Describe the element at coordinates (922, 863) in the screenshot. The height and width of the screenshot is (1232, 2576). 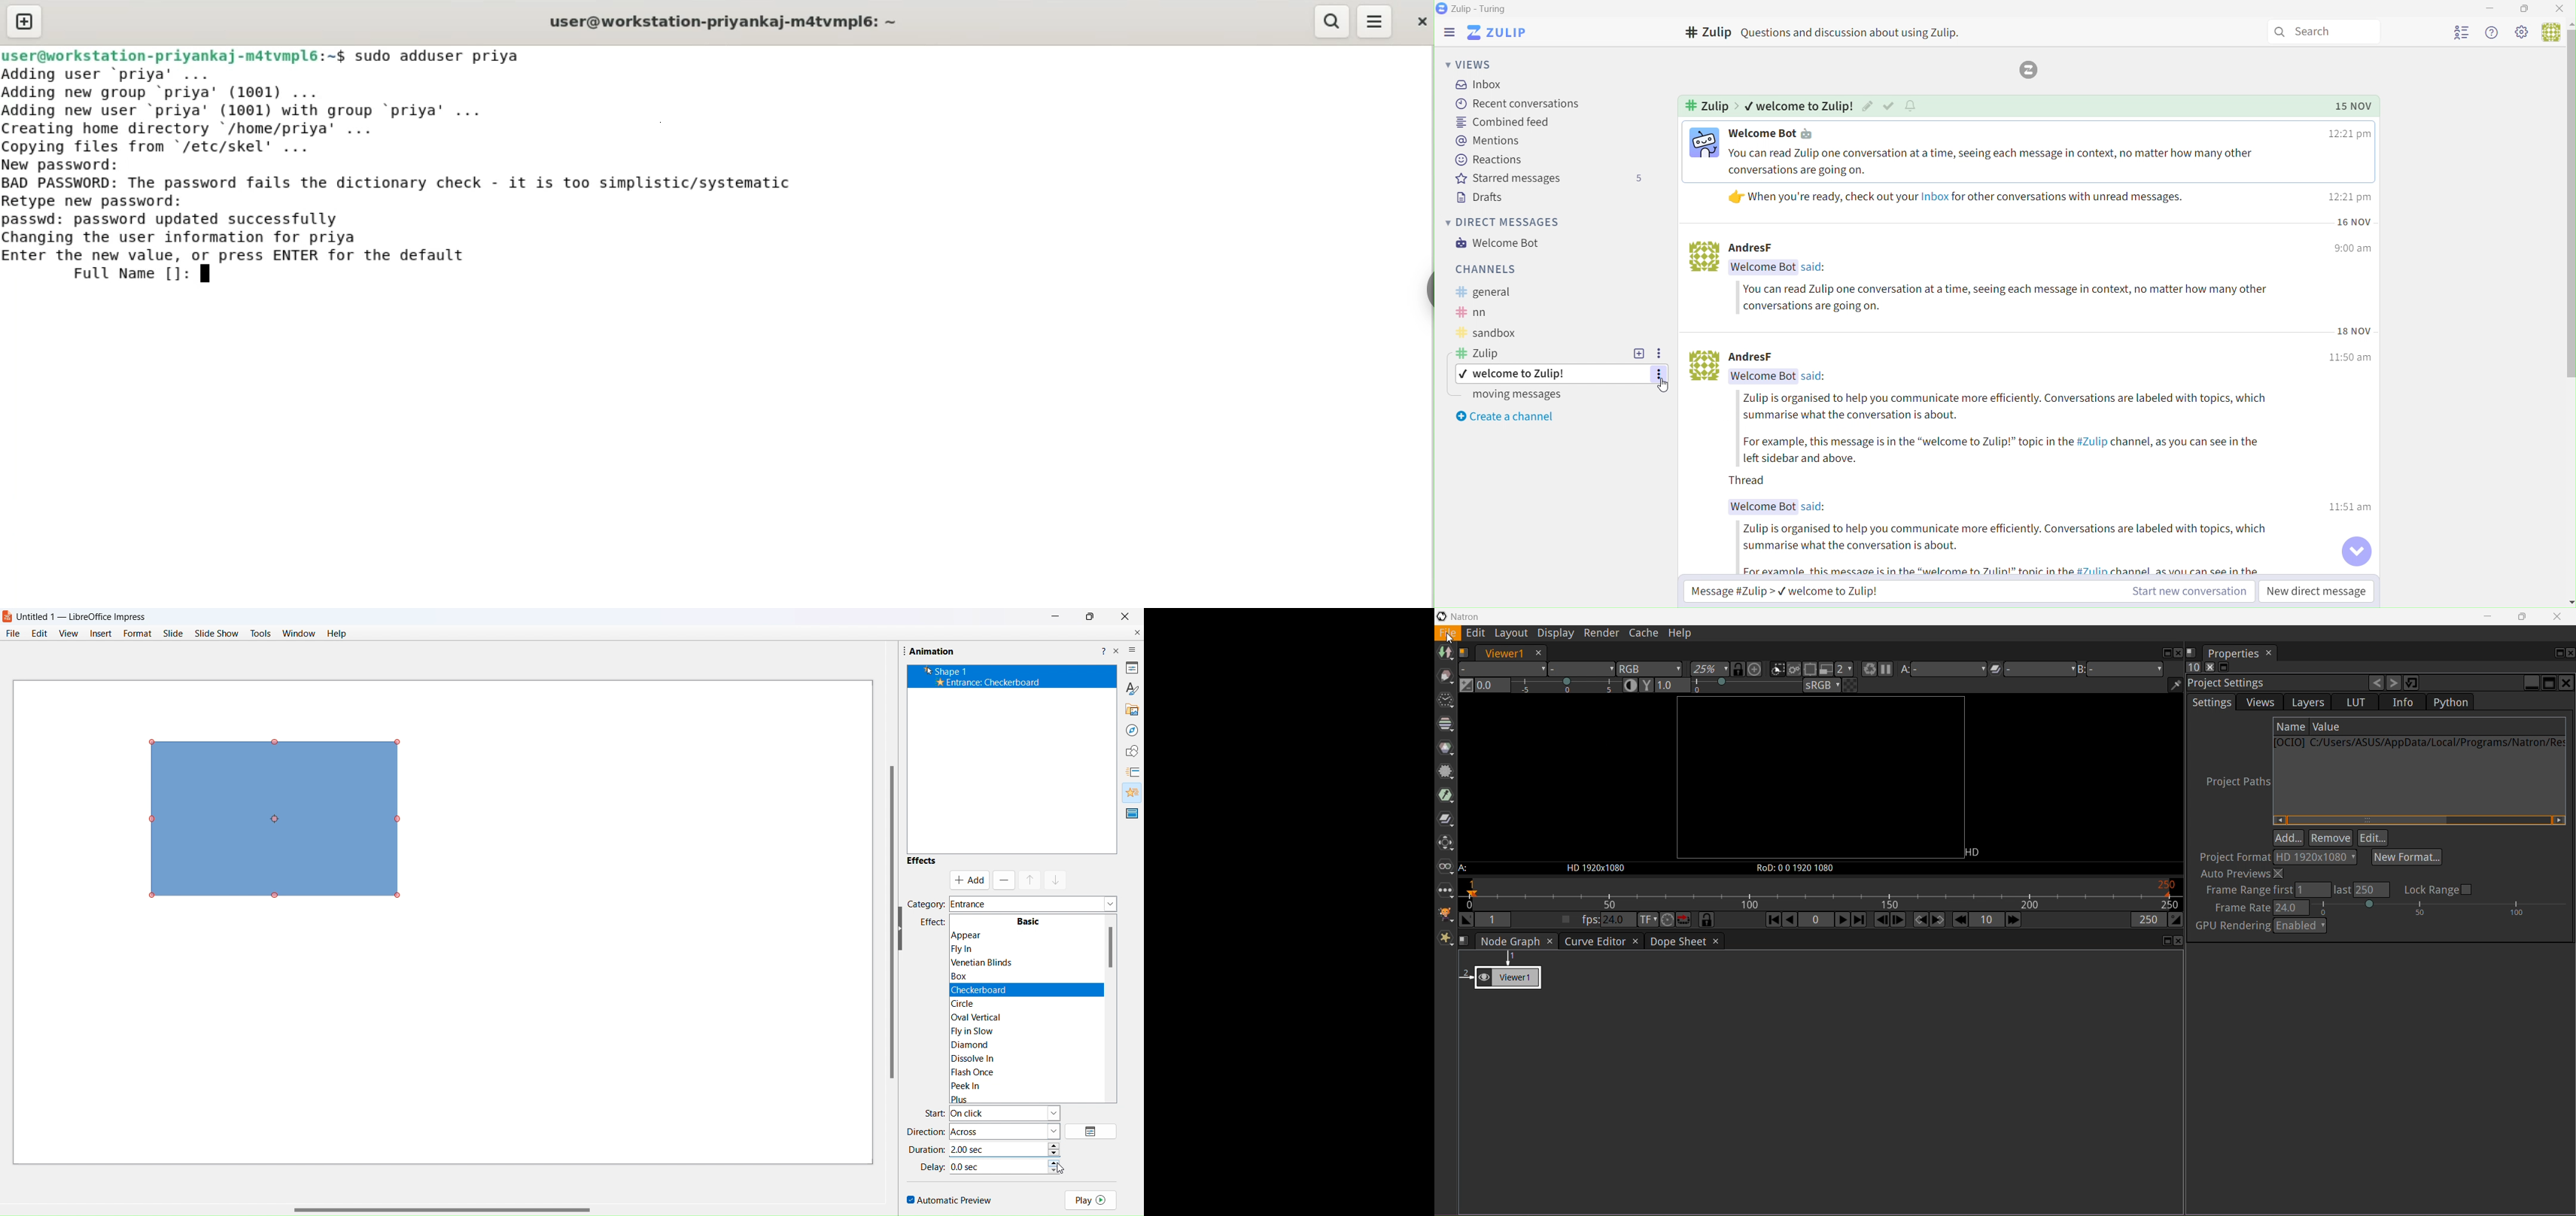
I see `effects` at that location.